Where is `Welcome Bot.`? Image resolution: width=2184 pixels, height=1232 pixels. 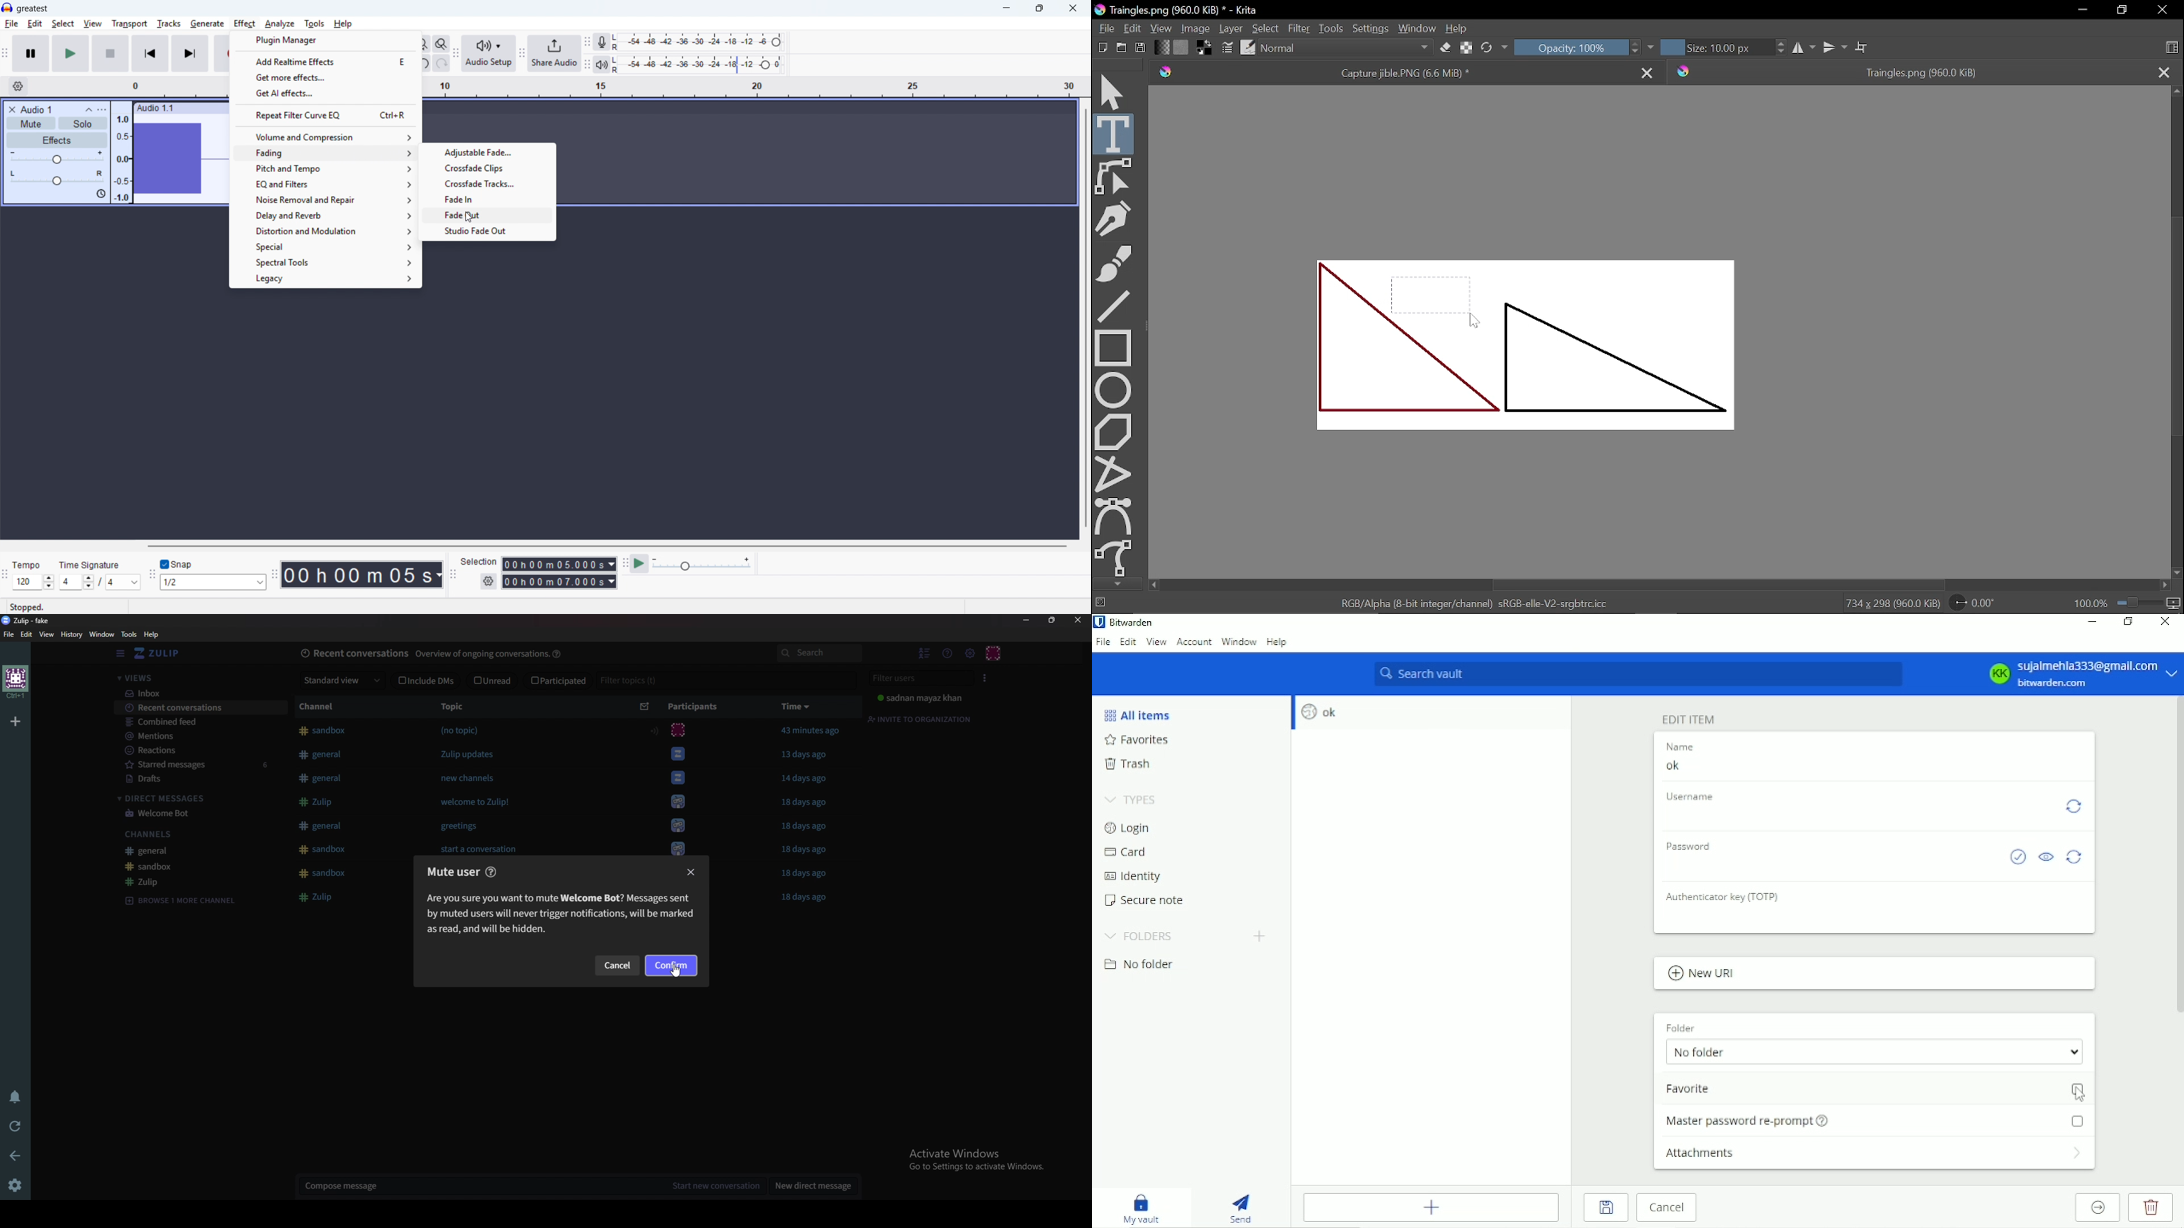 Welcome Bot. is located at coordinates (678, 778).